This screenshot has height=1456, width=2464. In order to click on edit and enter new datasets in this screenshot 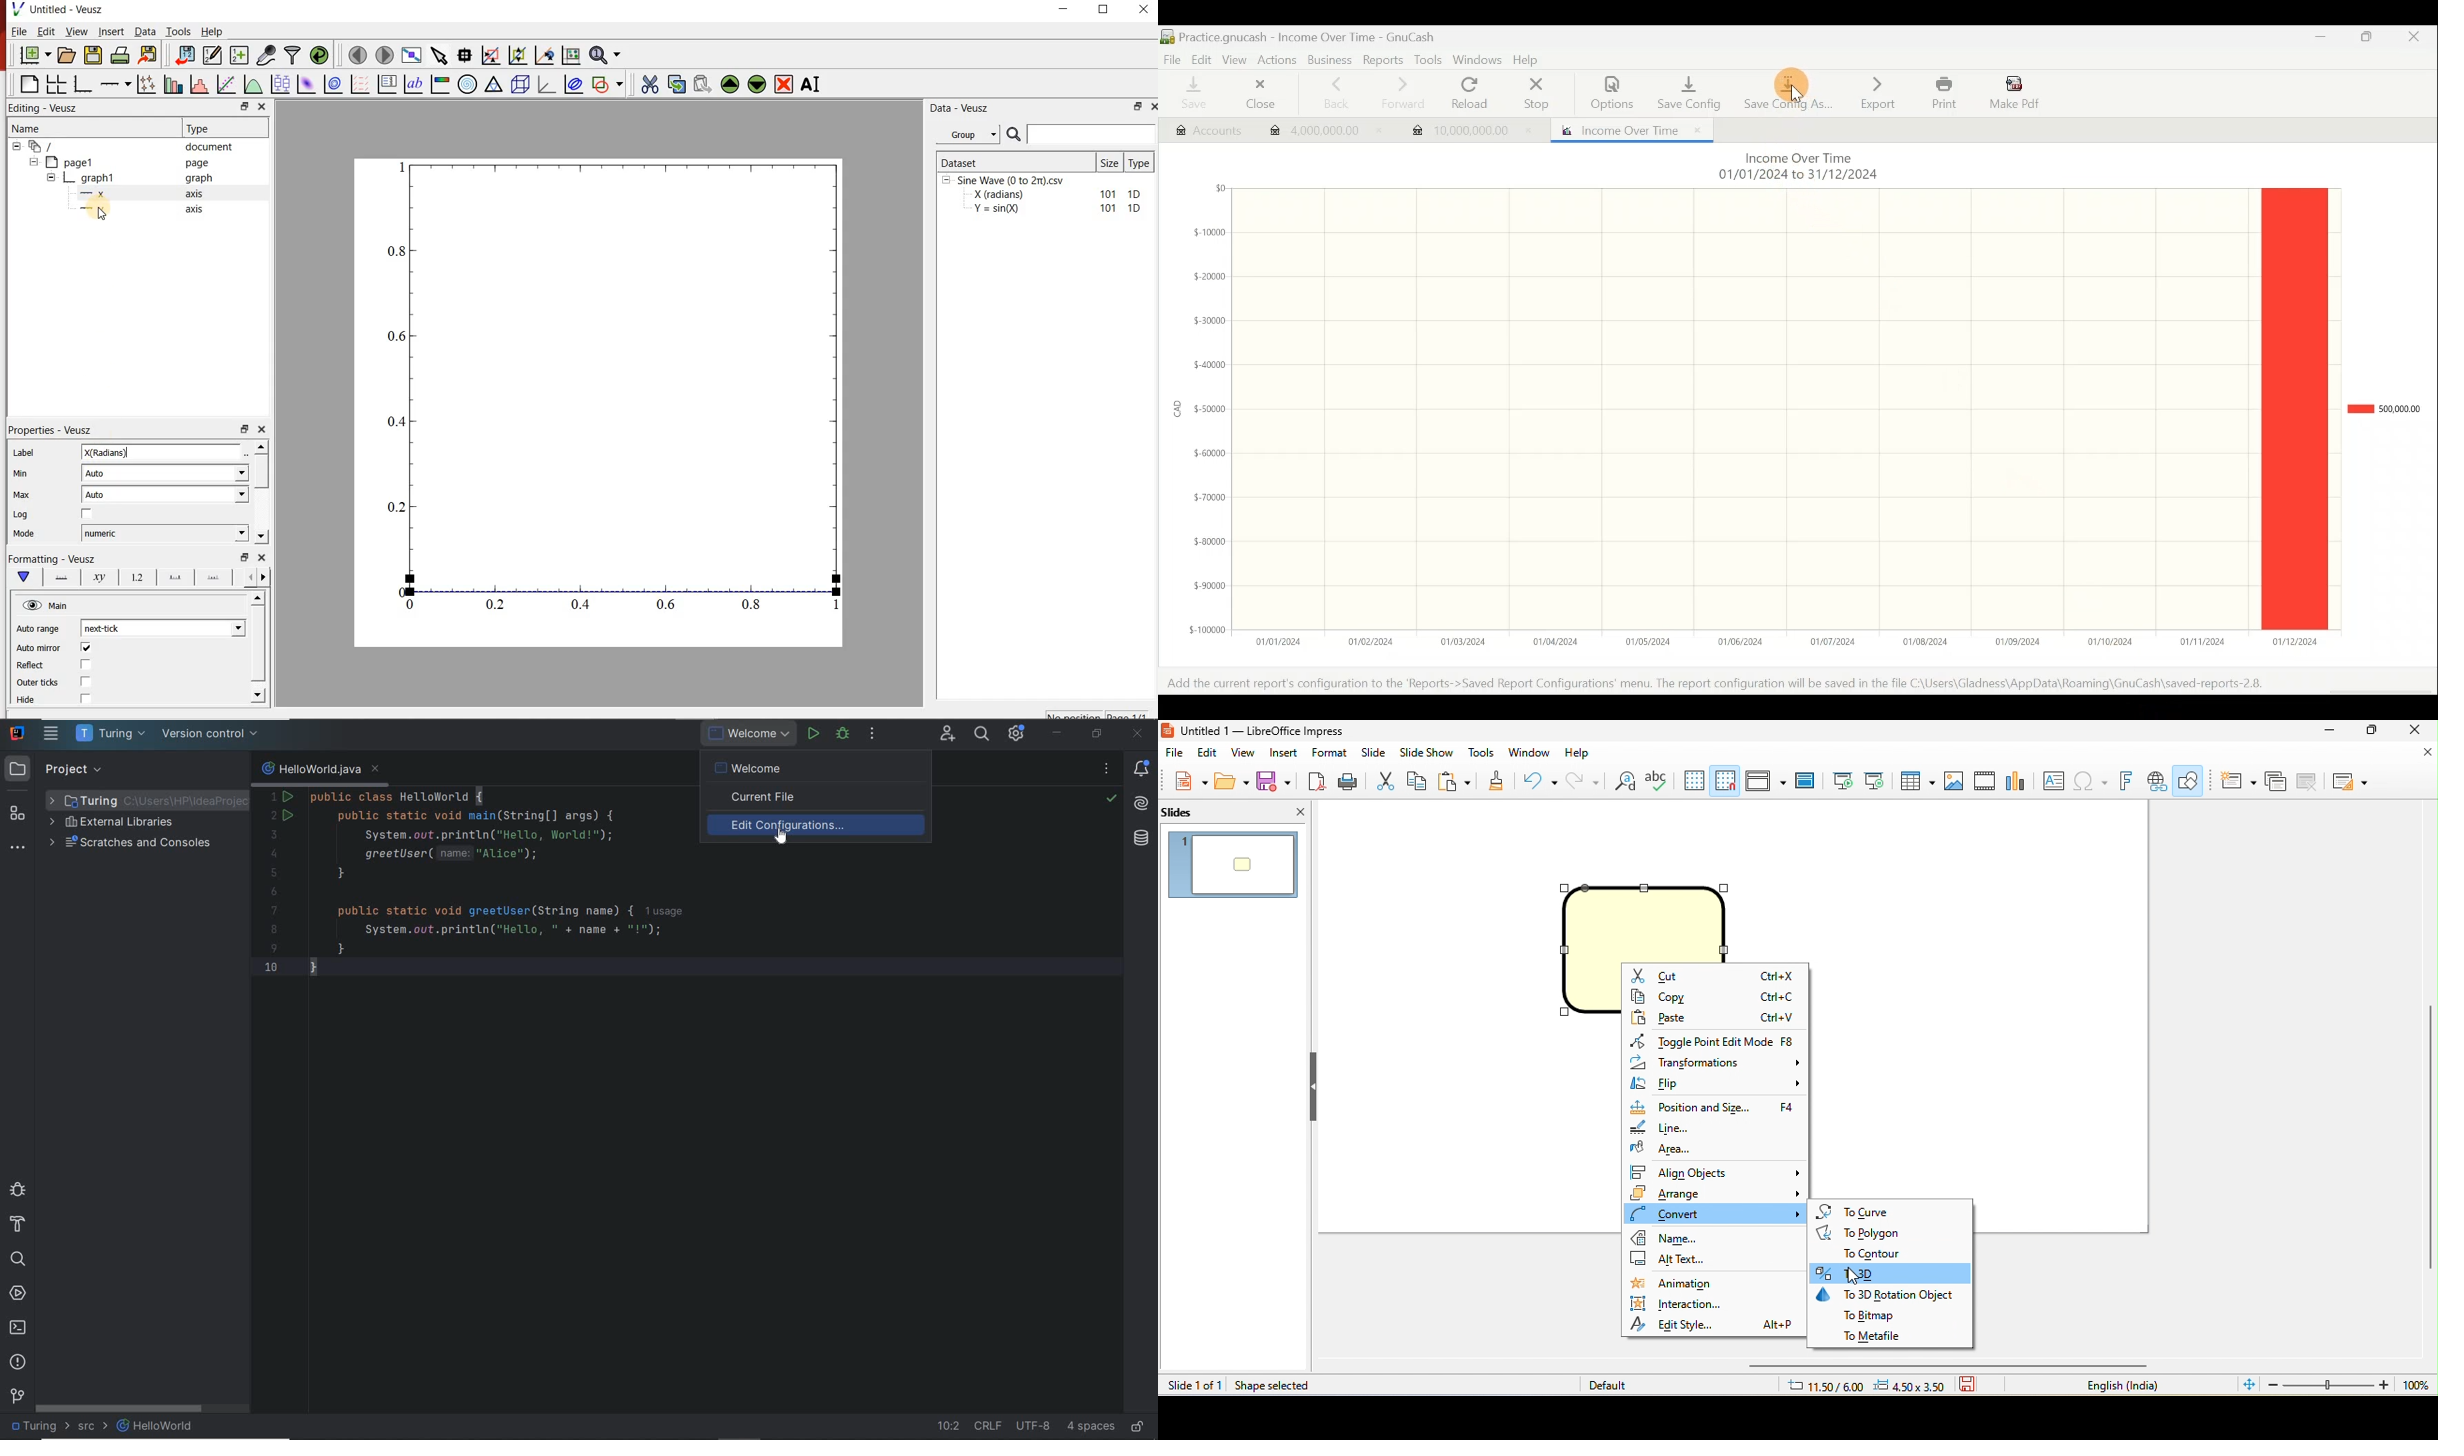, I will do `click(213, 55)`.